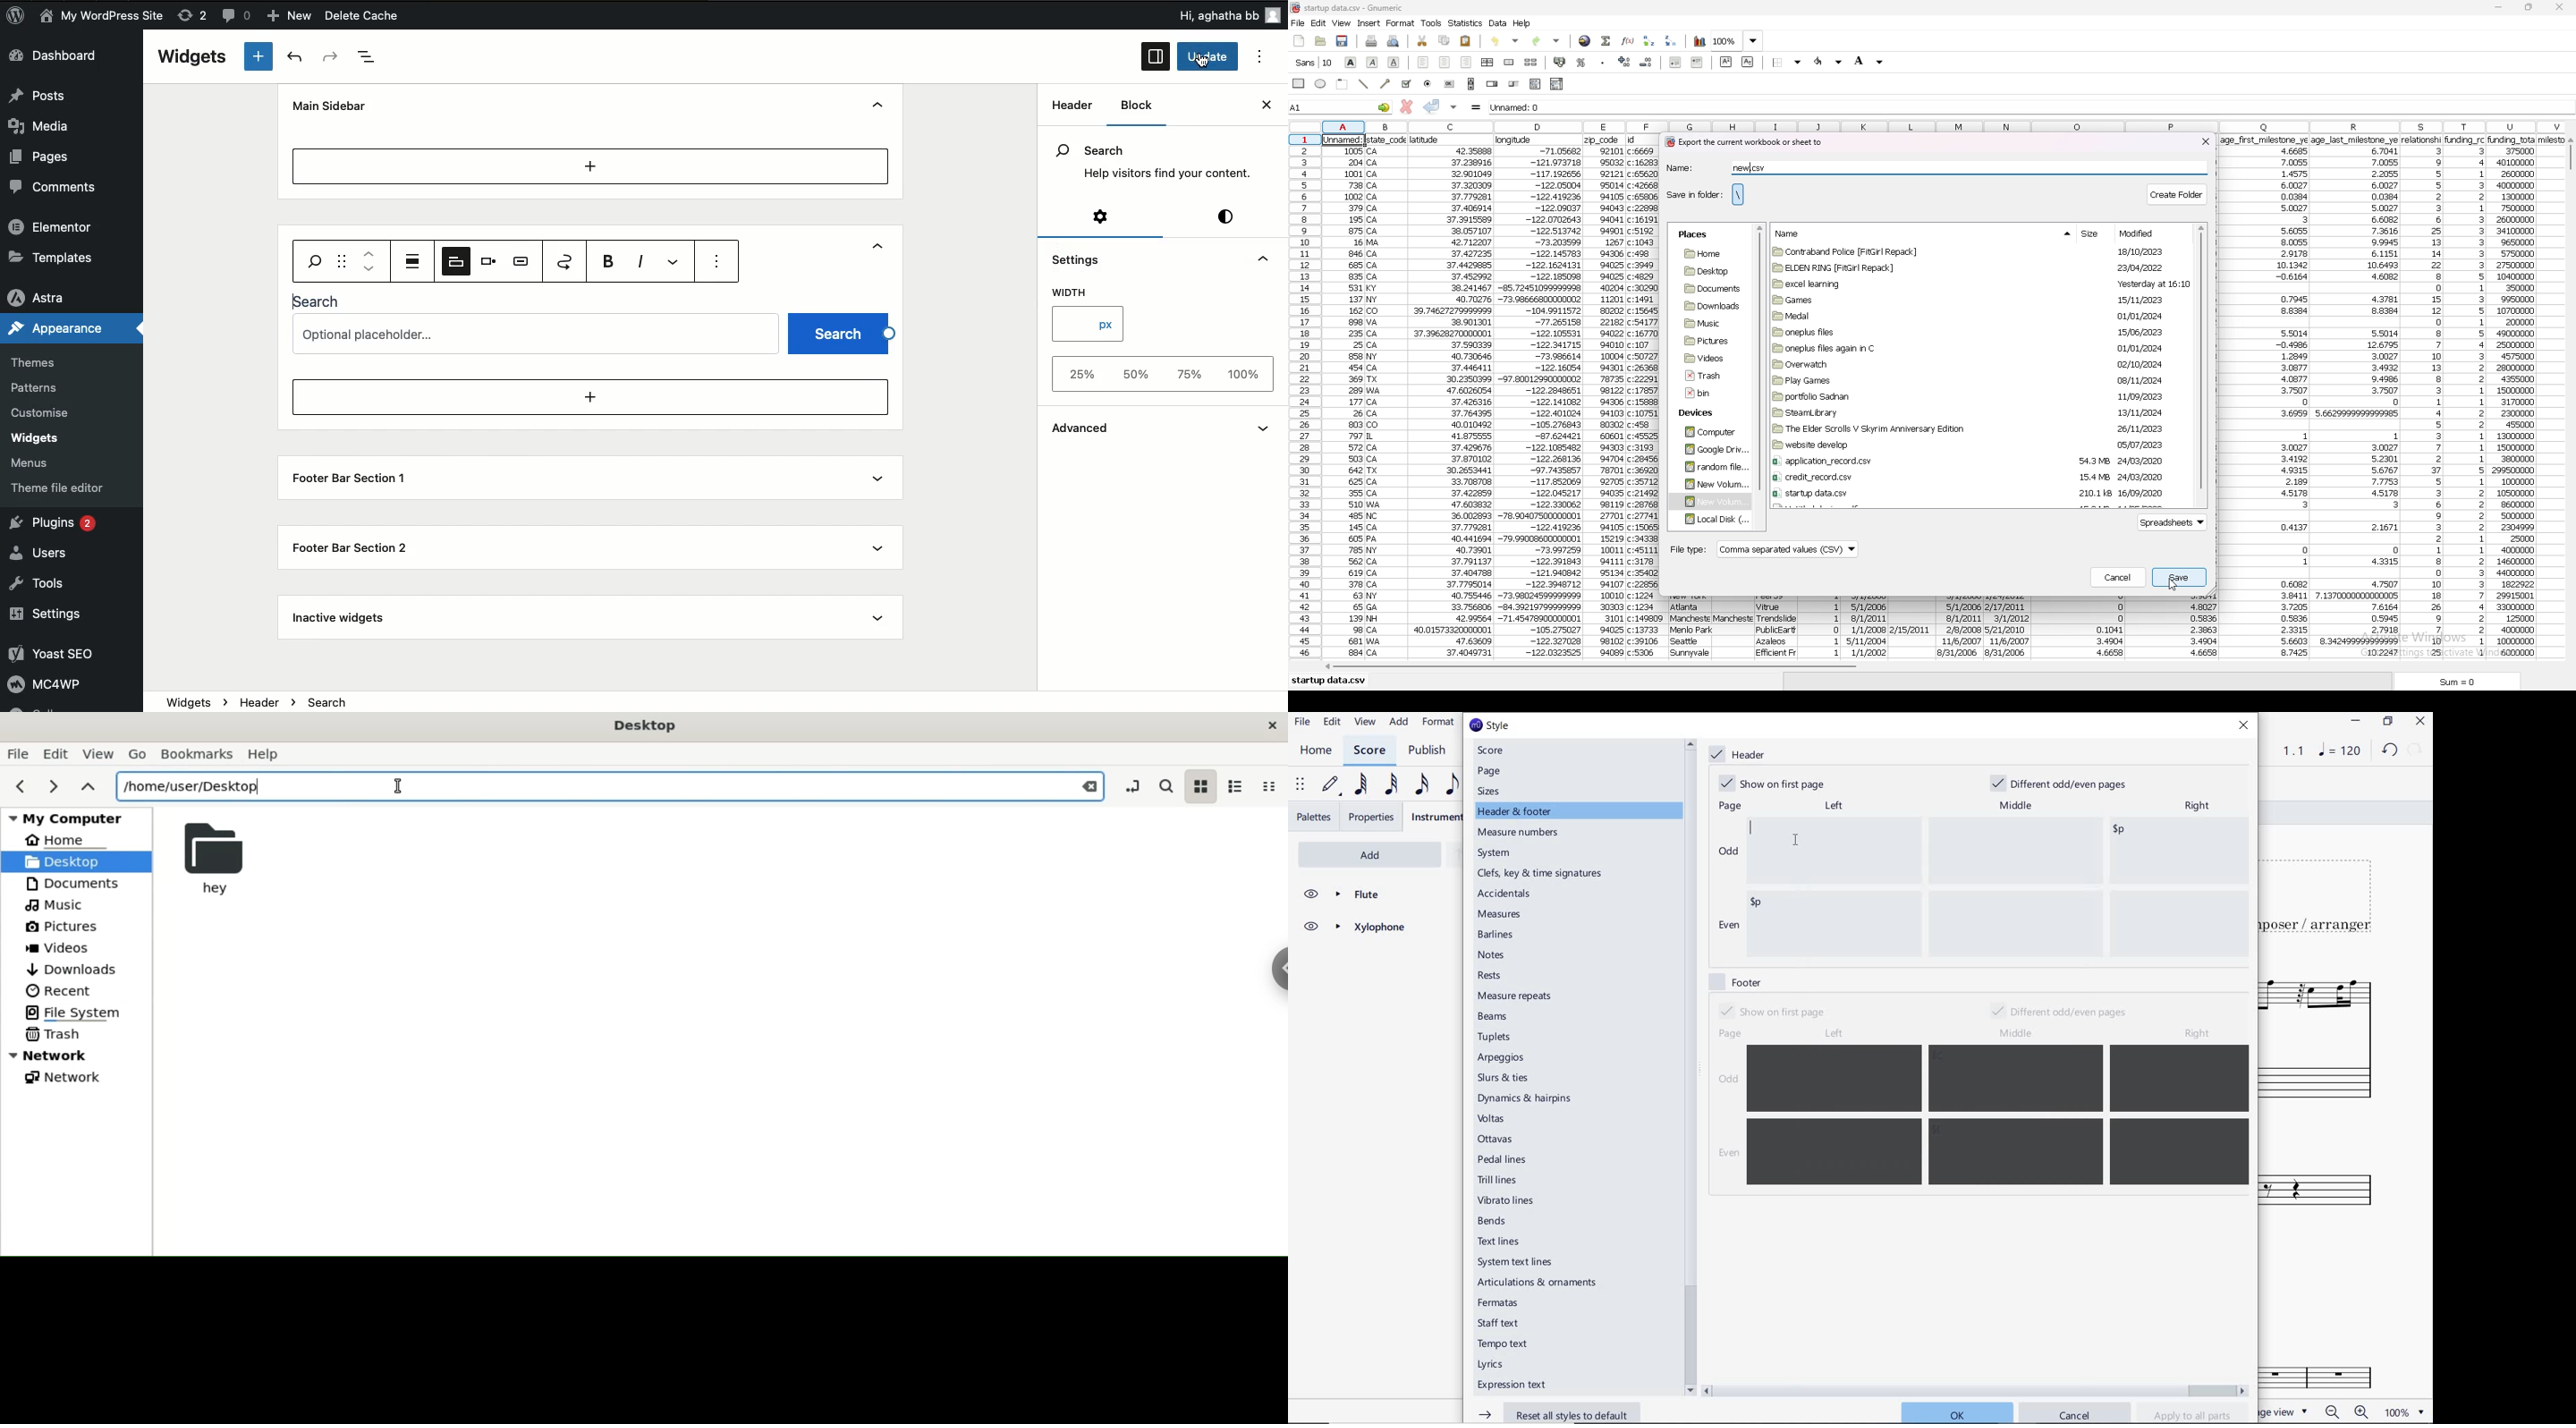 Image resolution: width=2576 pixels, height=1428 pixels. Describe the element at coordinates (882, 544) in the screenshot. I see `show` at that location.